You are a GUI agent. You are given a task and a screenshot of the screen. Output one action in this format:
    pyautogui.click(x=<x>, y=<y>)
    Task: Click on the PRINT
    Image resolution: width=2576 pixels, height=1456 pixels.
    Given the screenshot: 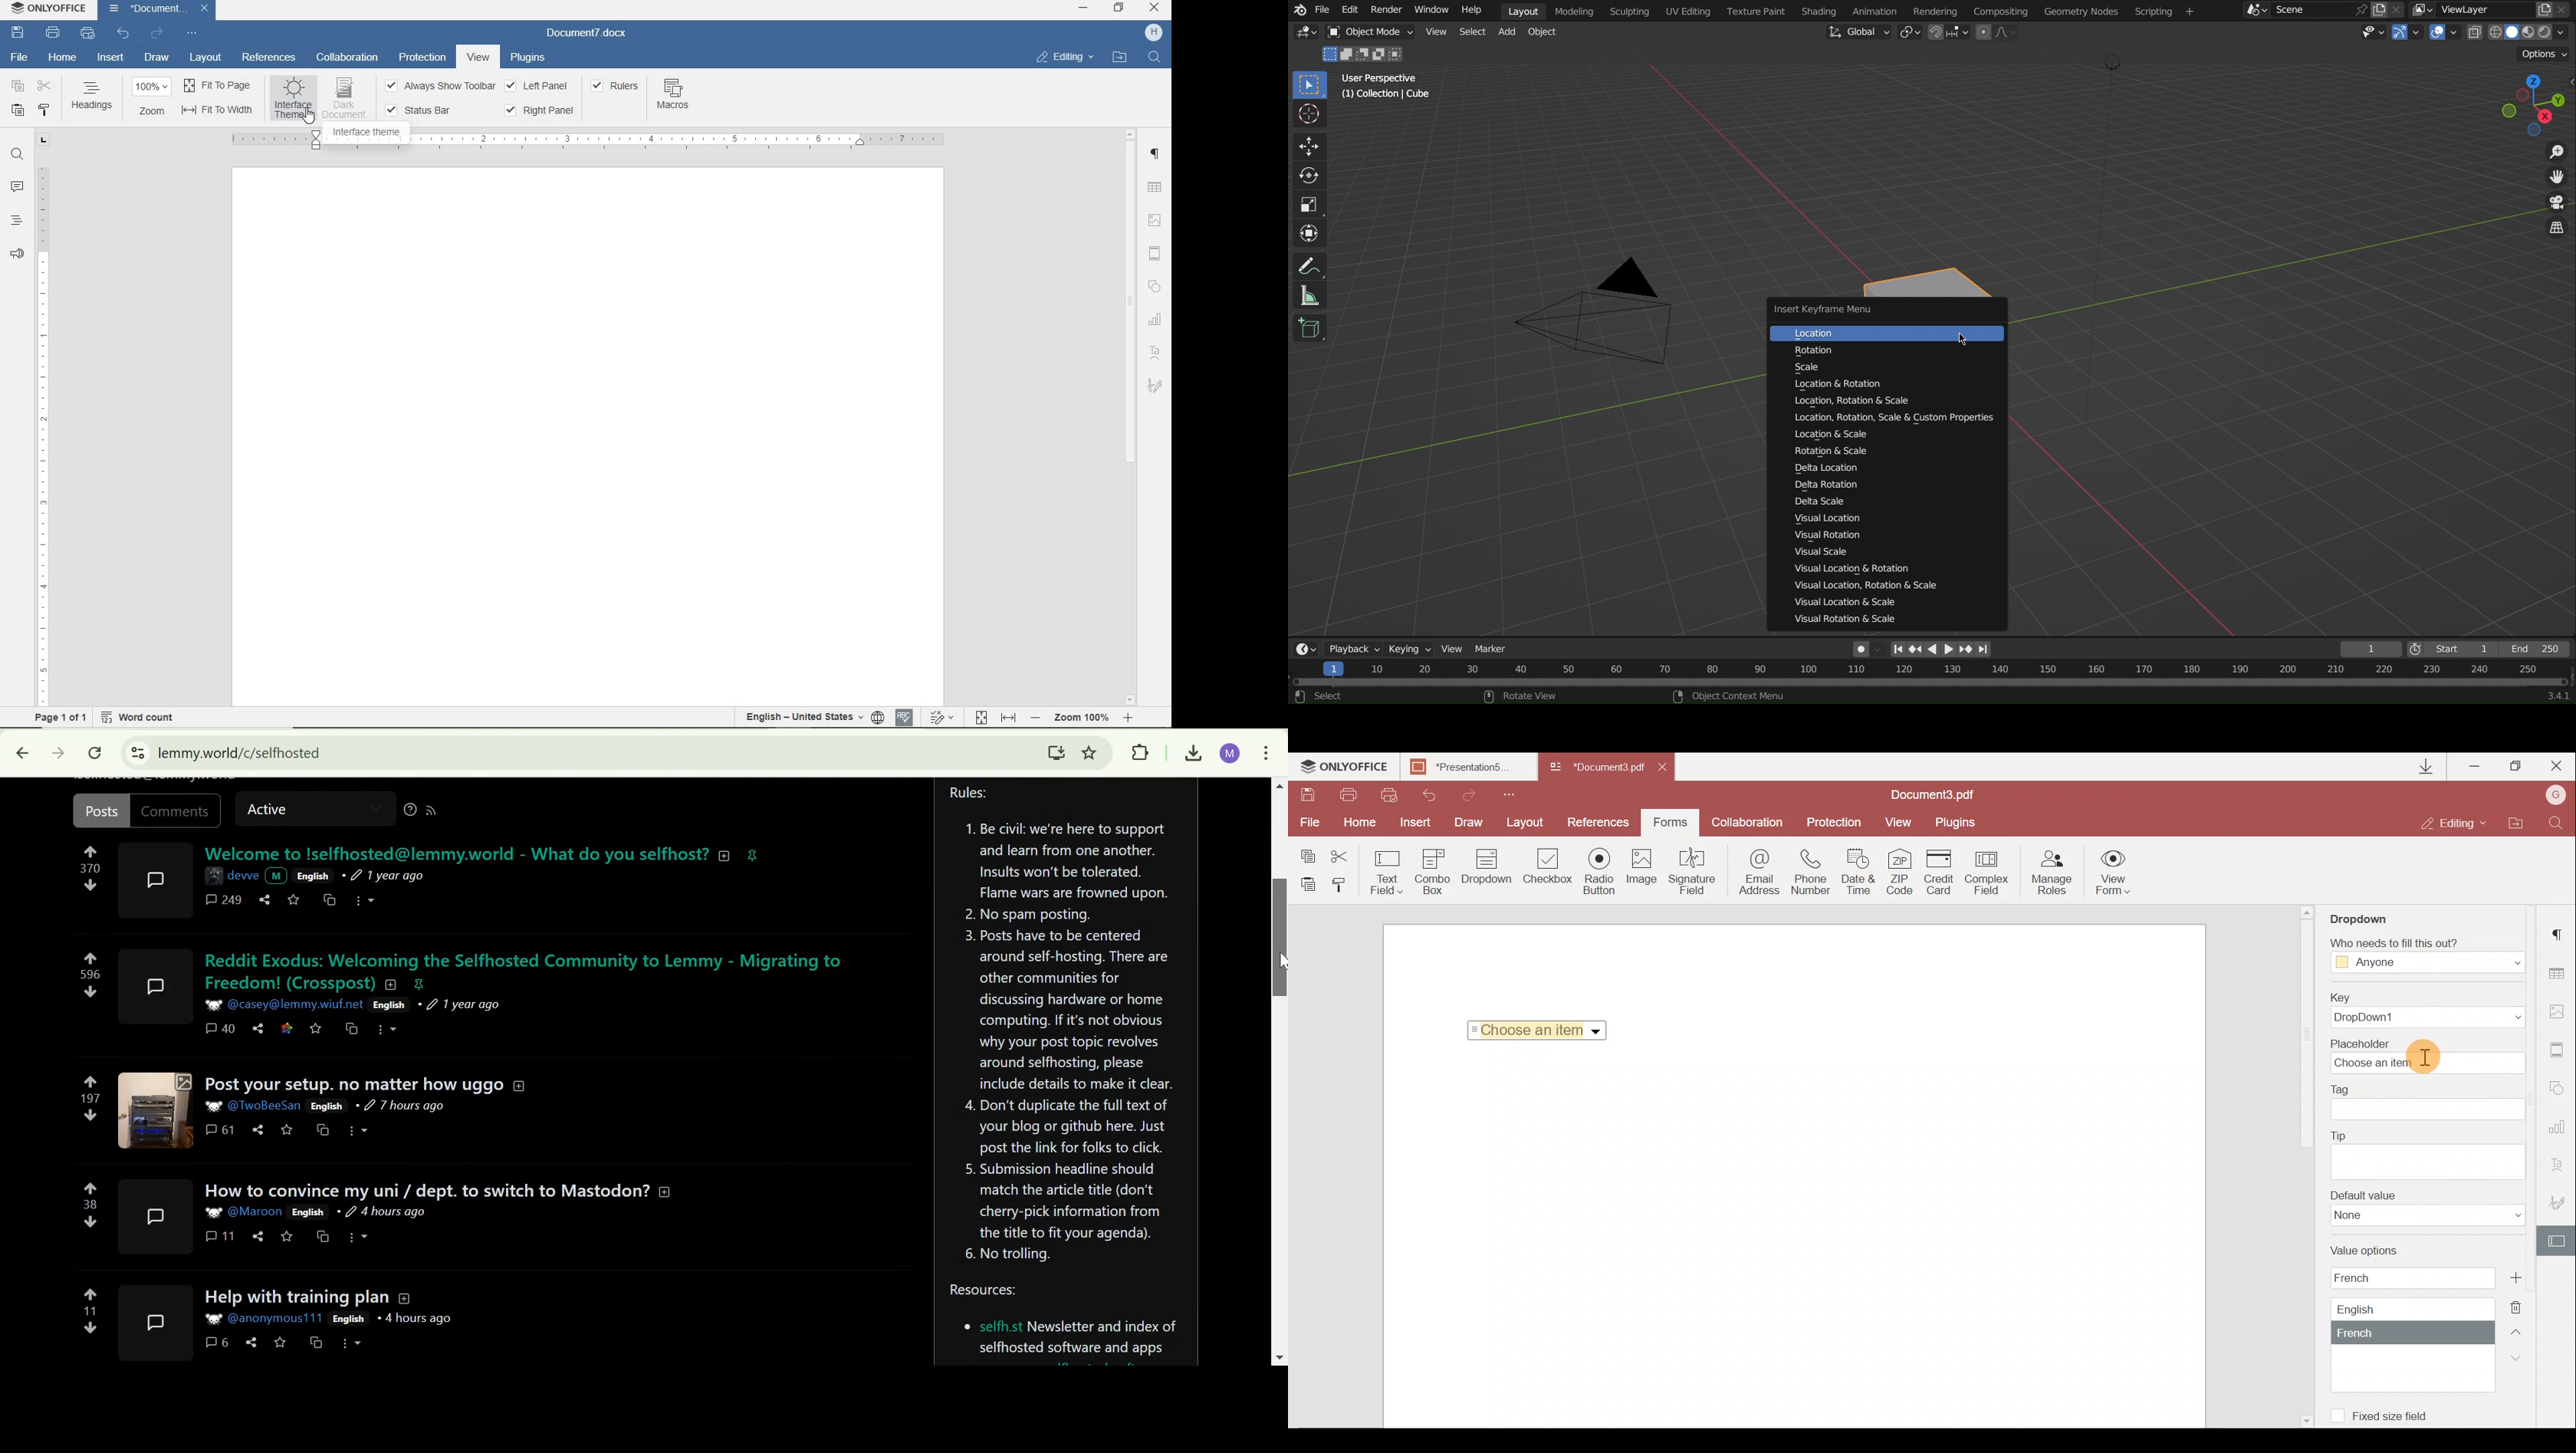 What is the action you would take?
    pyautogui.click(x=52, y=31)
    